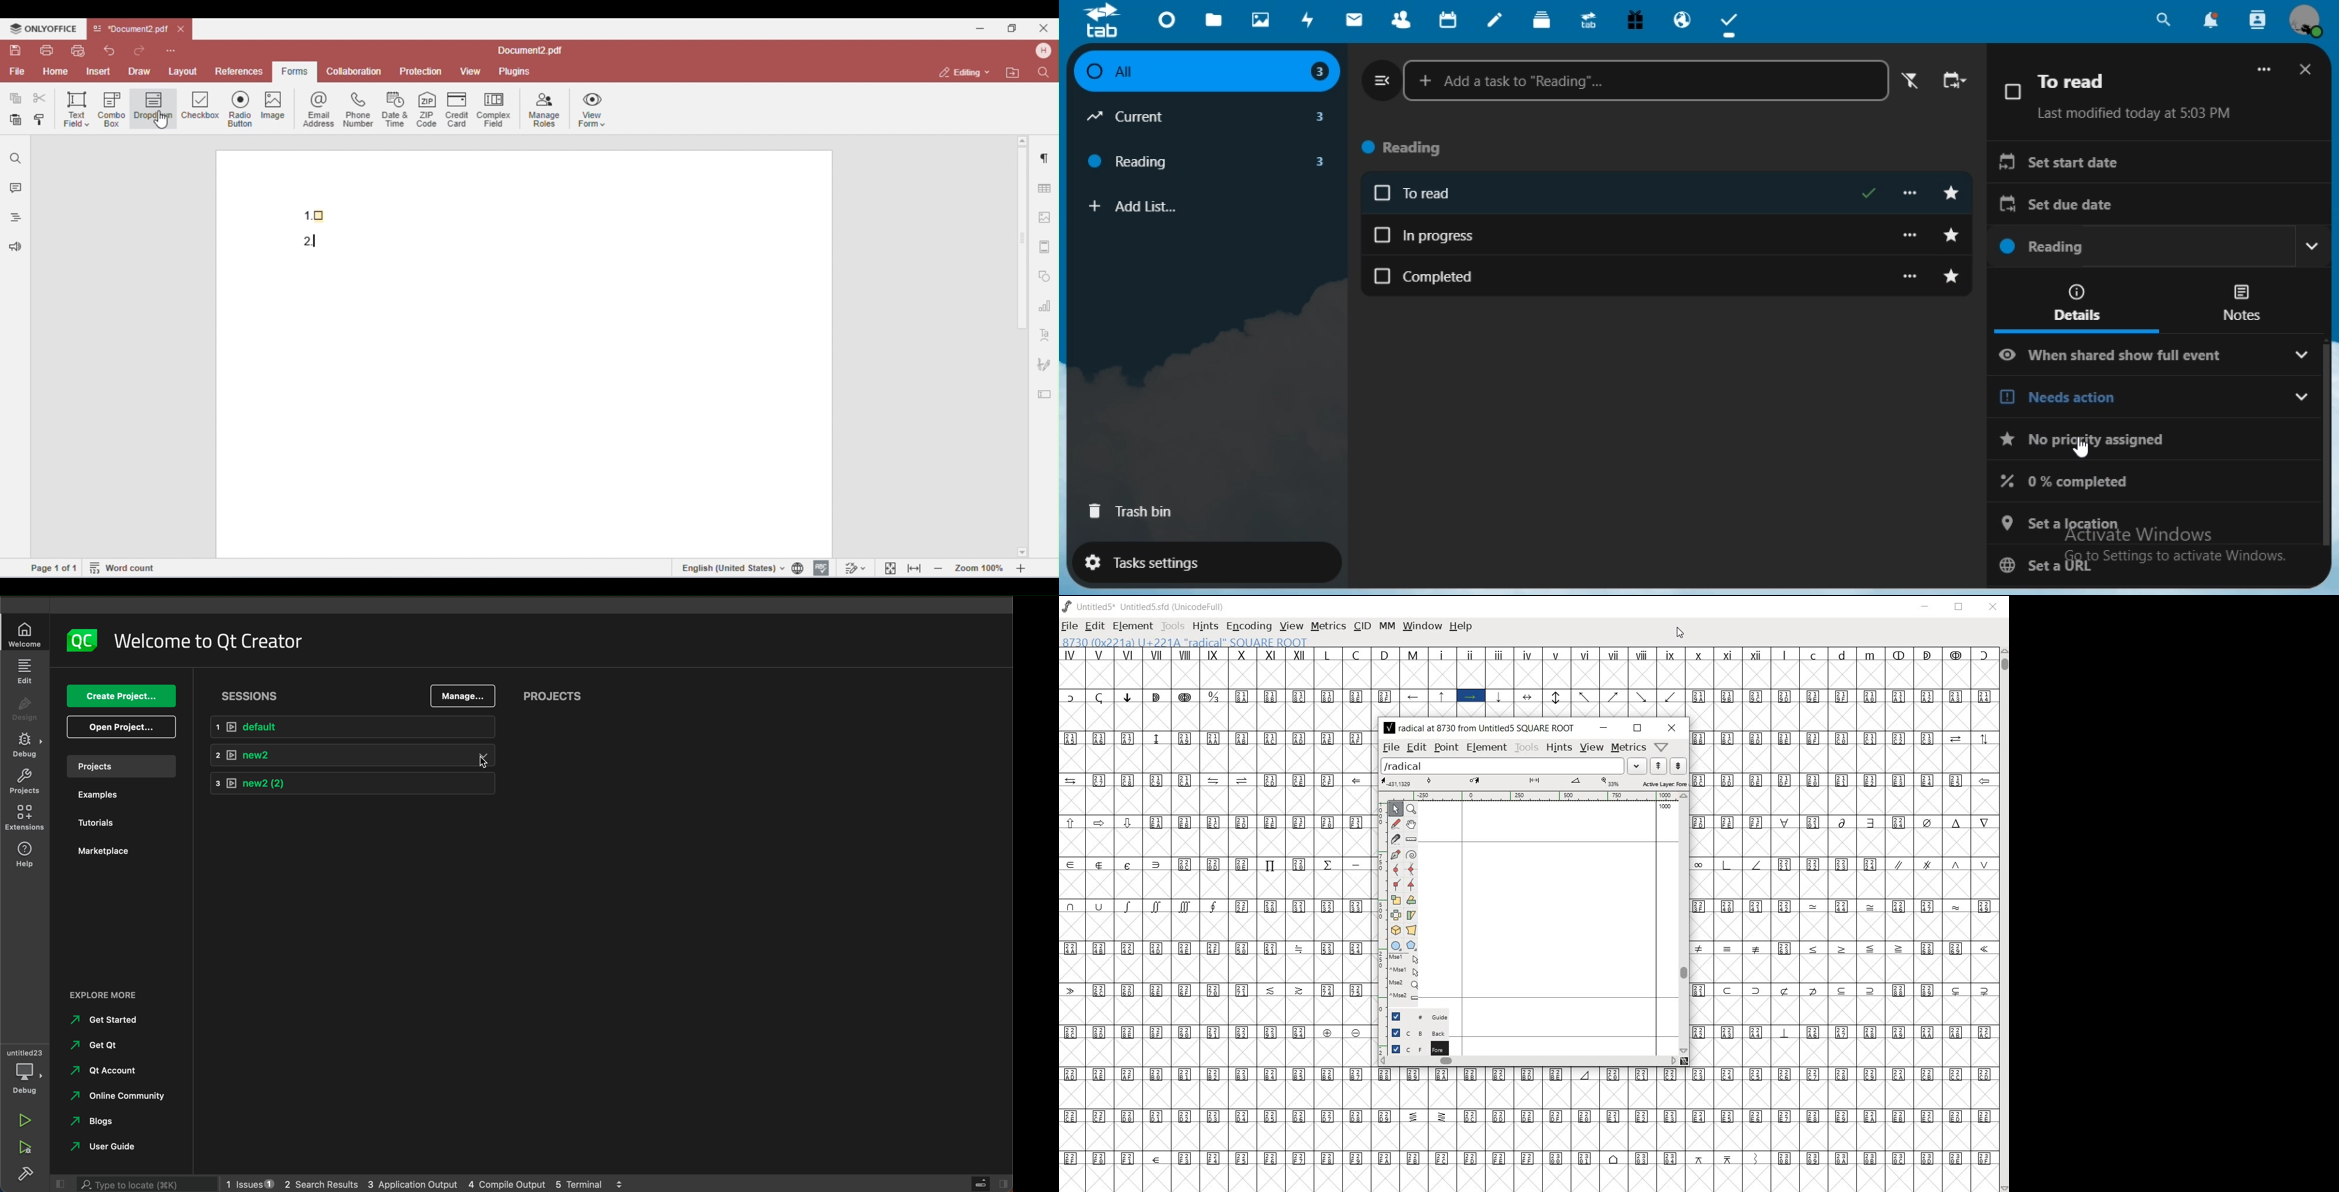  What do you see at coordinates (1953, 235) in the screenshot?
I see `toggle starred` at bounding box center [1953, 235].